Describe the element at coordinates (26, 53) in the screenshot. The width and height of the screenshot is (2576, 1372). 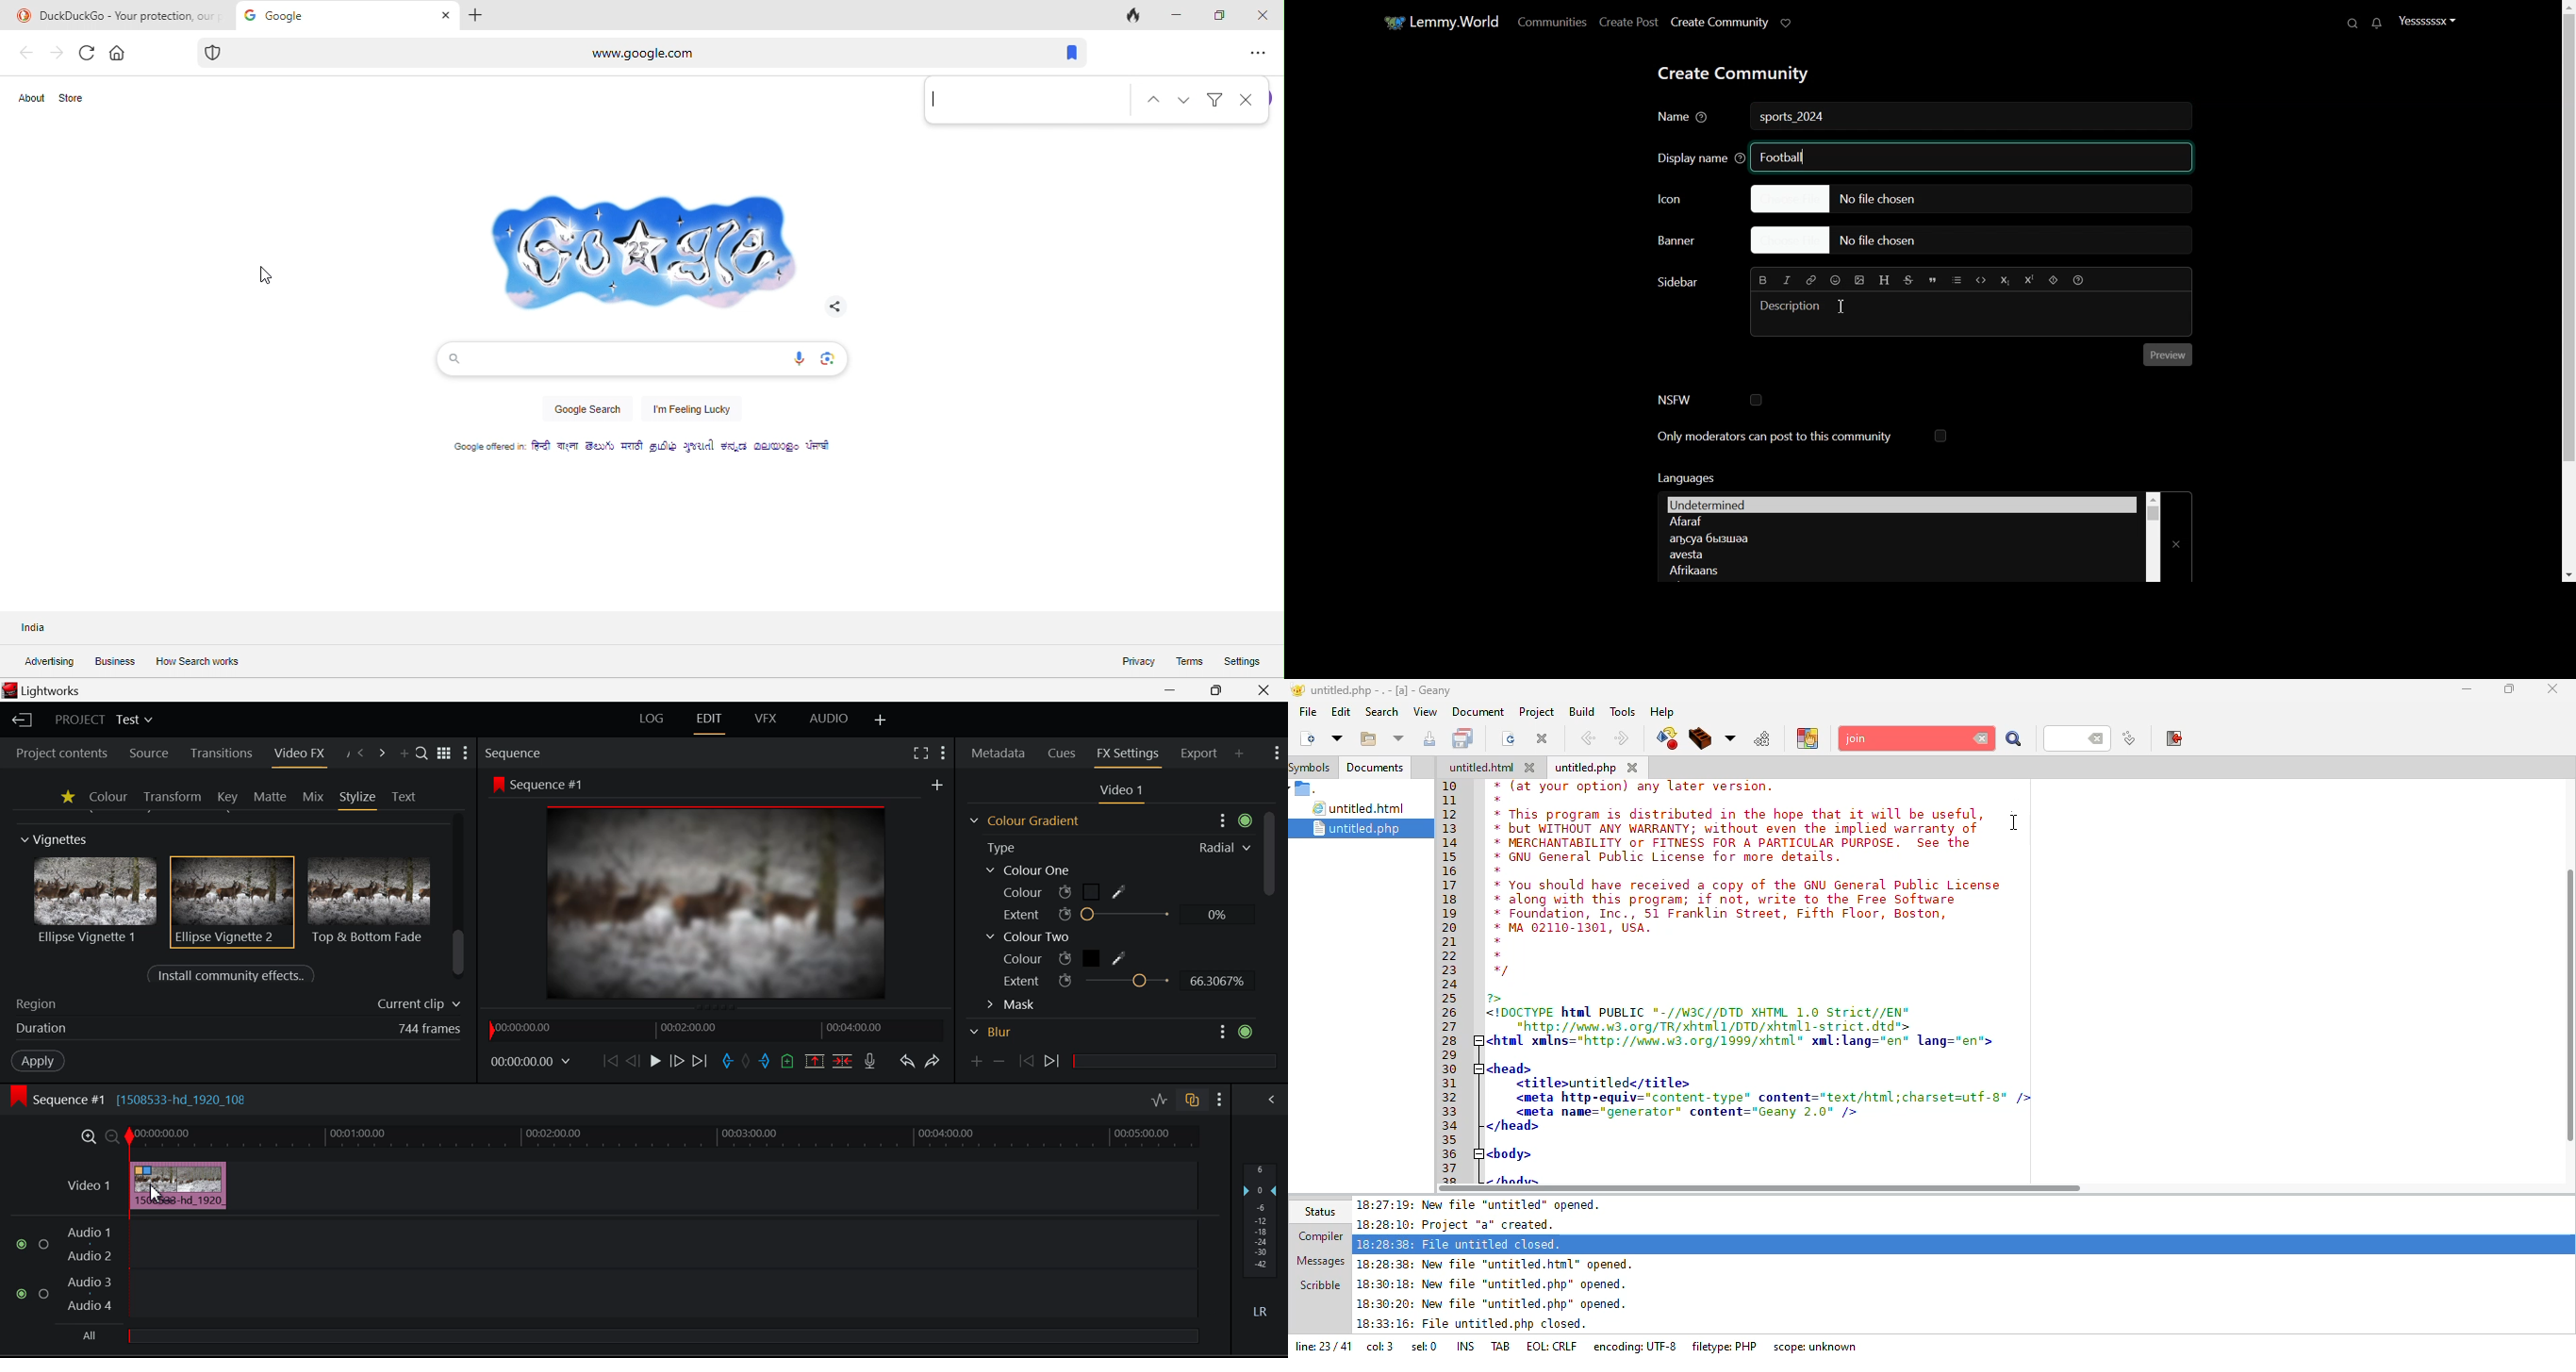
I see `back` at that location.